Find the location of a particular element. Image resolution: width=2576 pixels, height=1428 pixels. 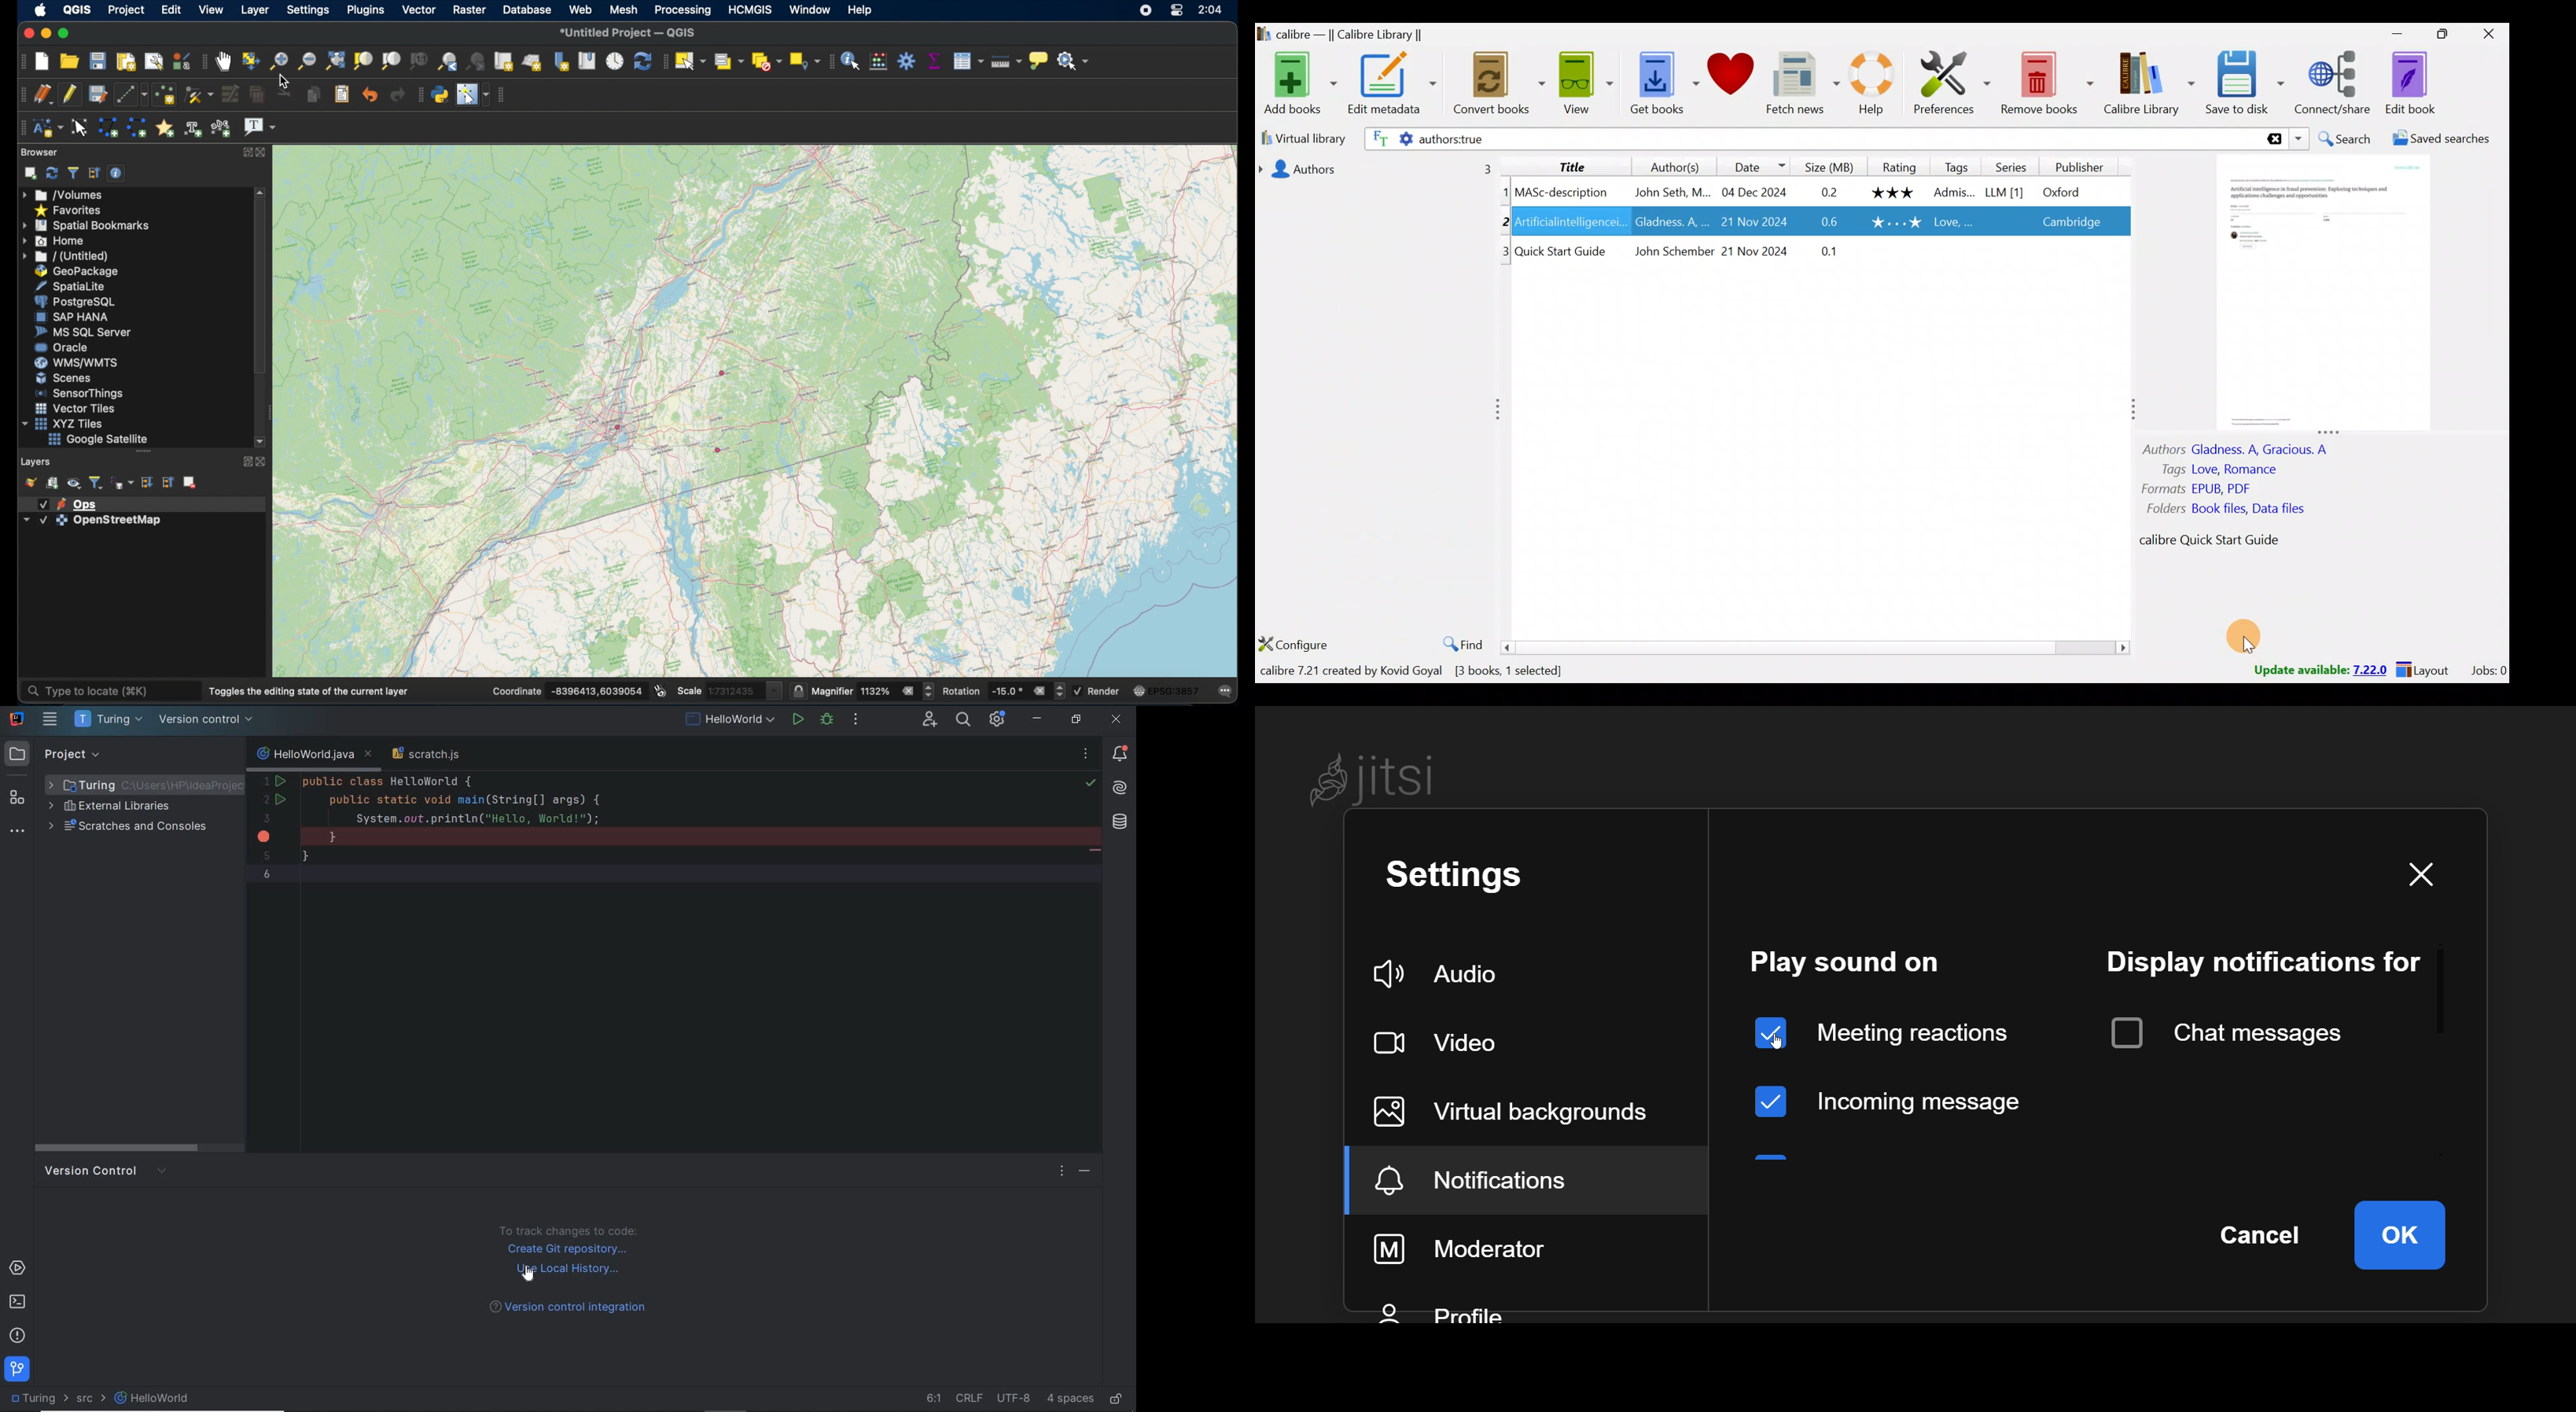

create text annotation at point is located at coordinates (194, 129).